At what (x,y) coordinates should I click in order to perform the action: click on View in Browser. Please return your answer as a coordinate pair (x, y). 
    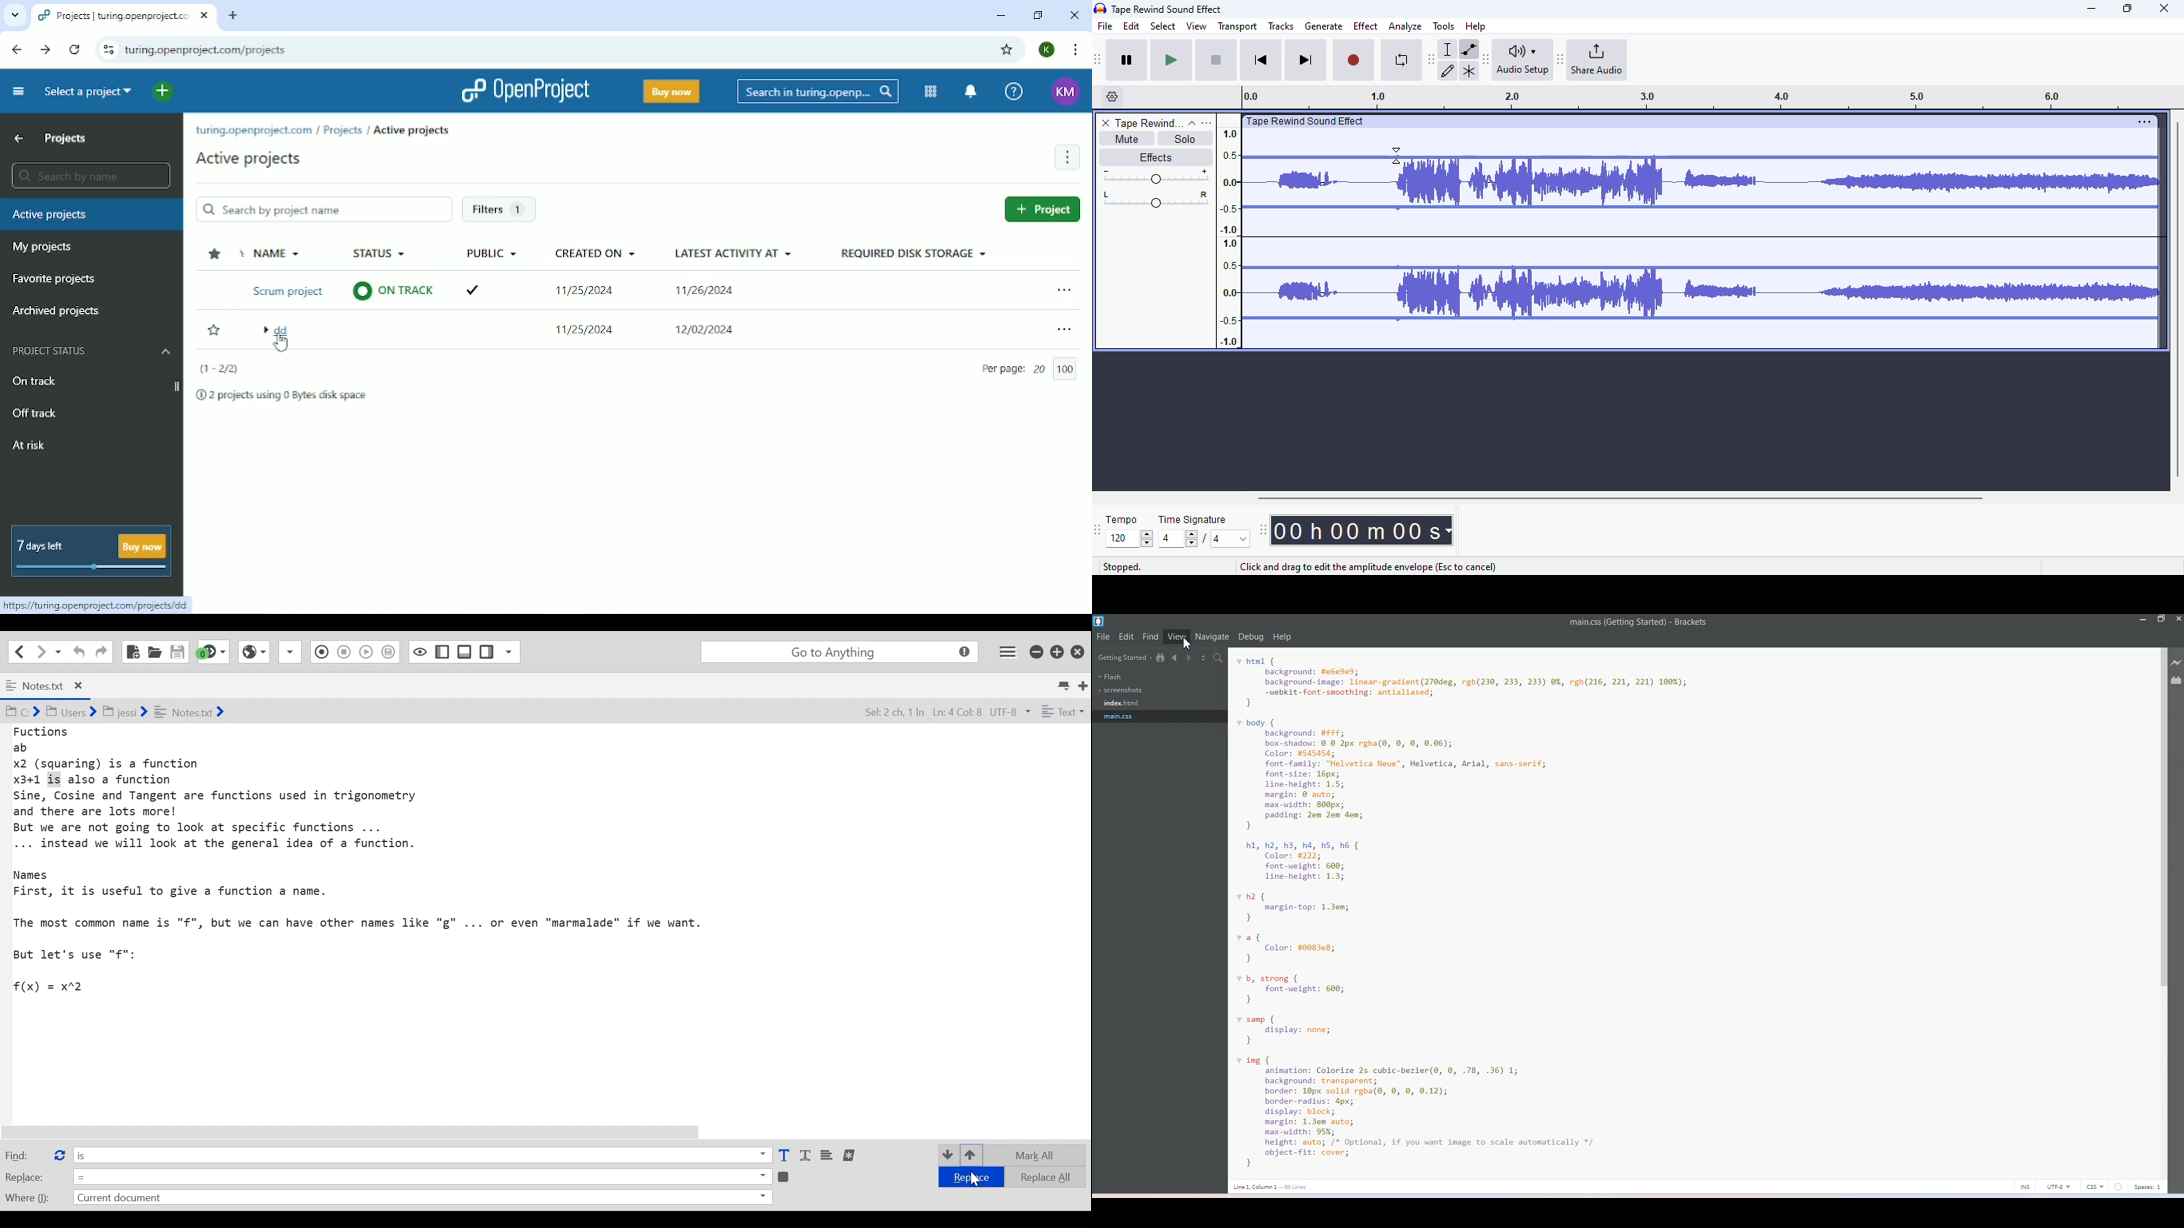
    Looking at the image, I should click on (343, 651).